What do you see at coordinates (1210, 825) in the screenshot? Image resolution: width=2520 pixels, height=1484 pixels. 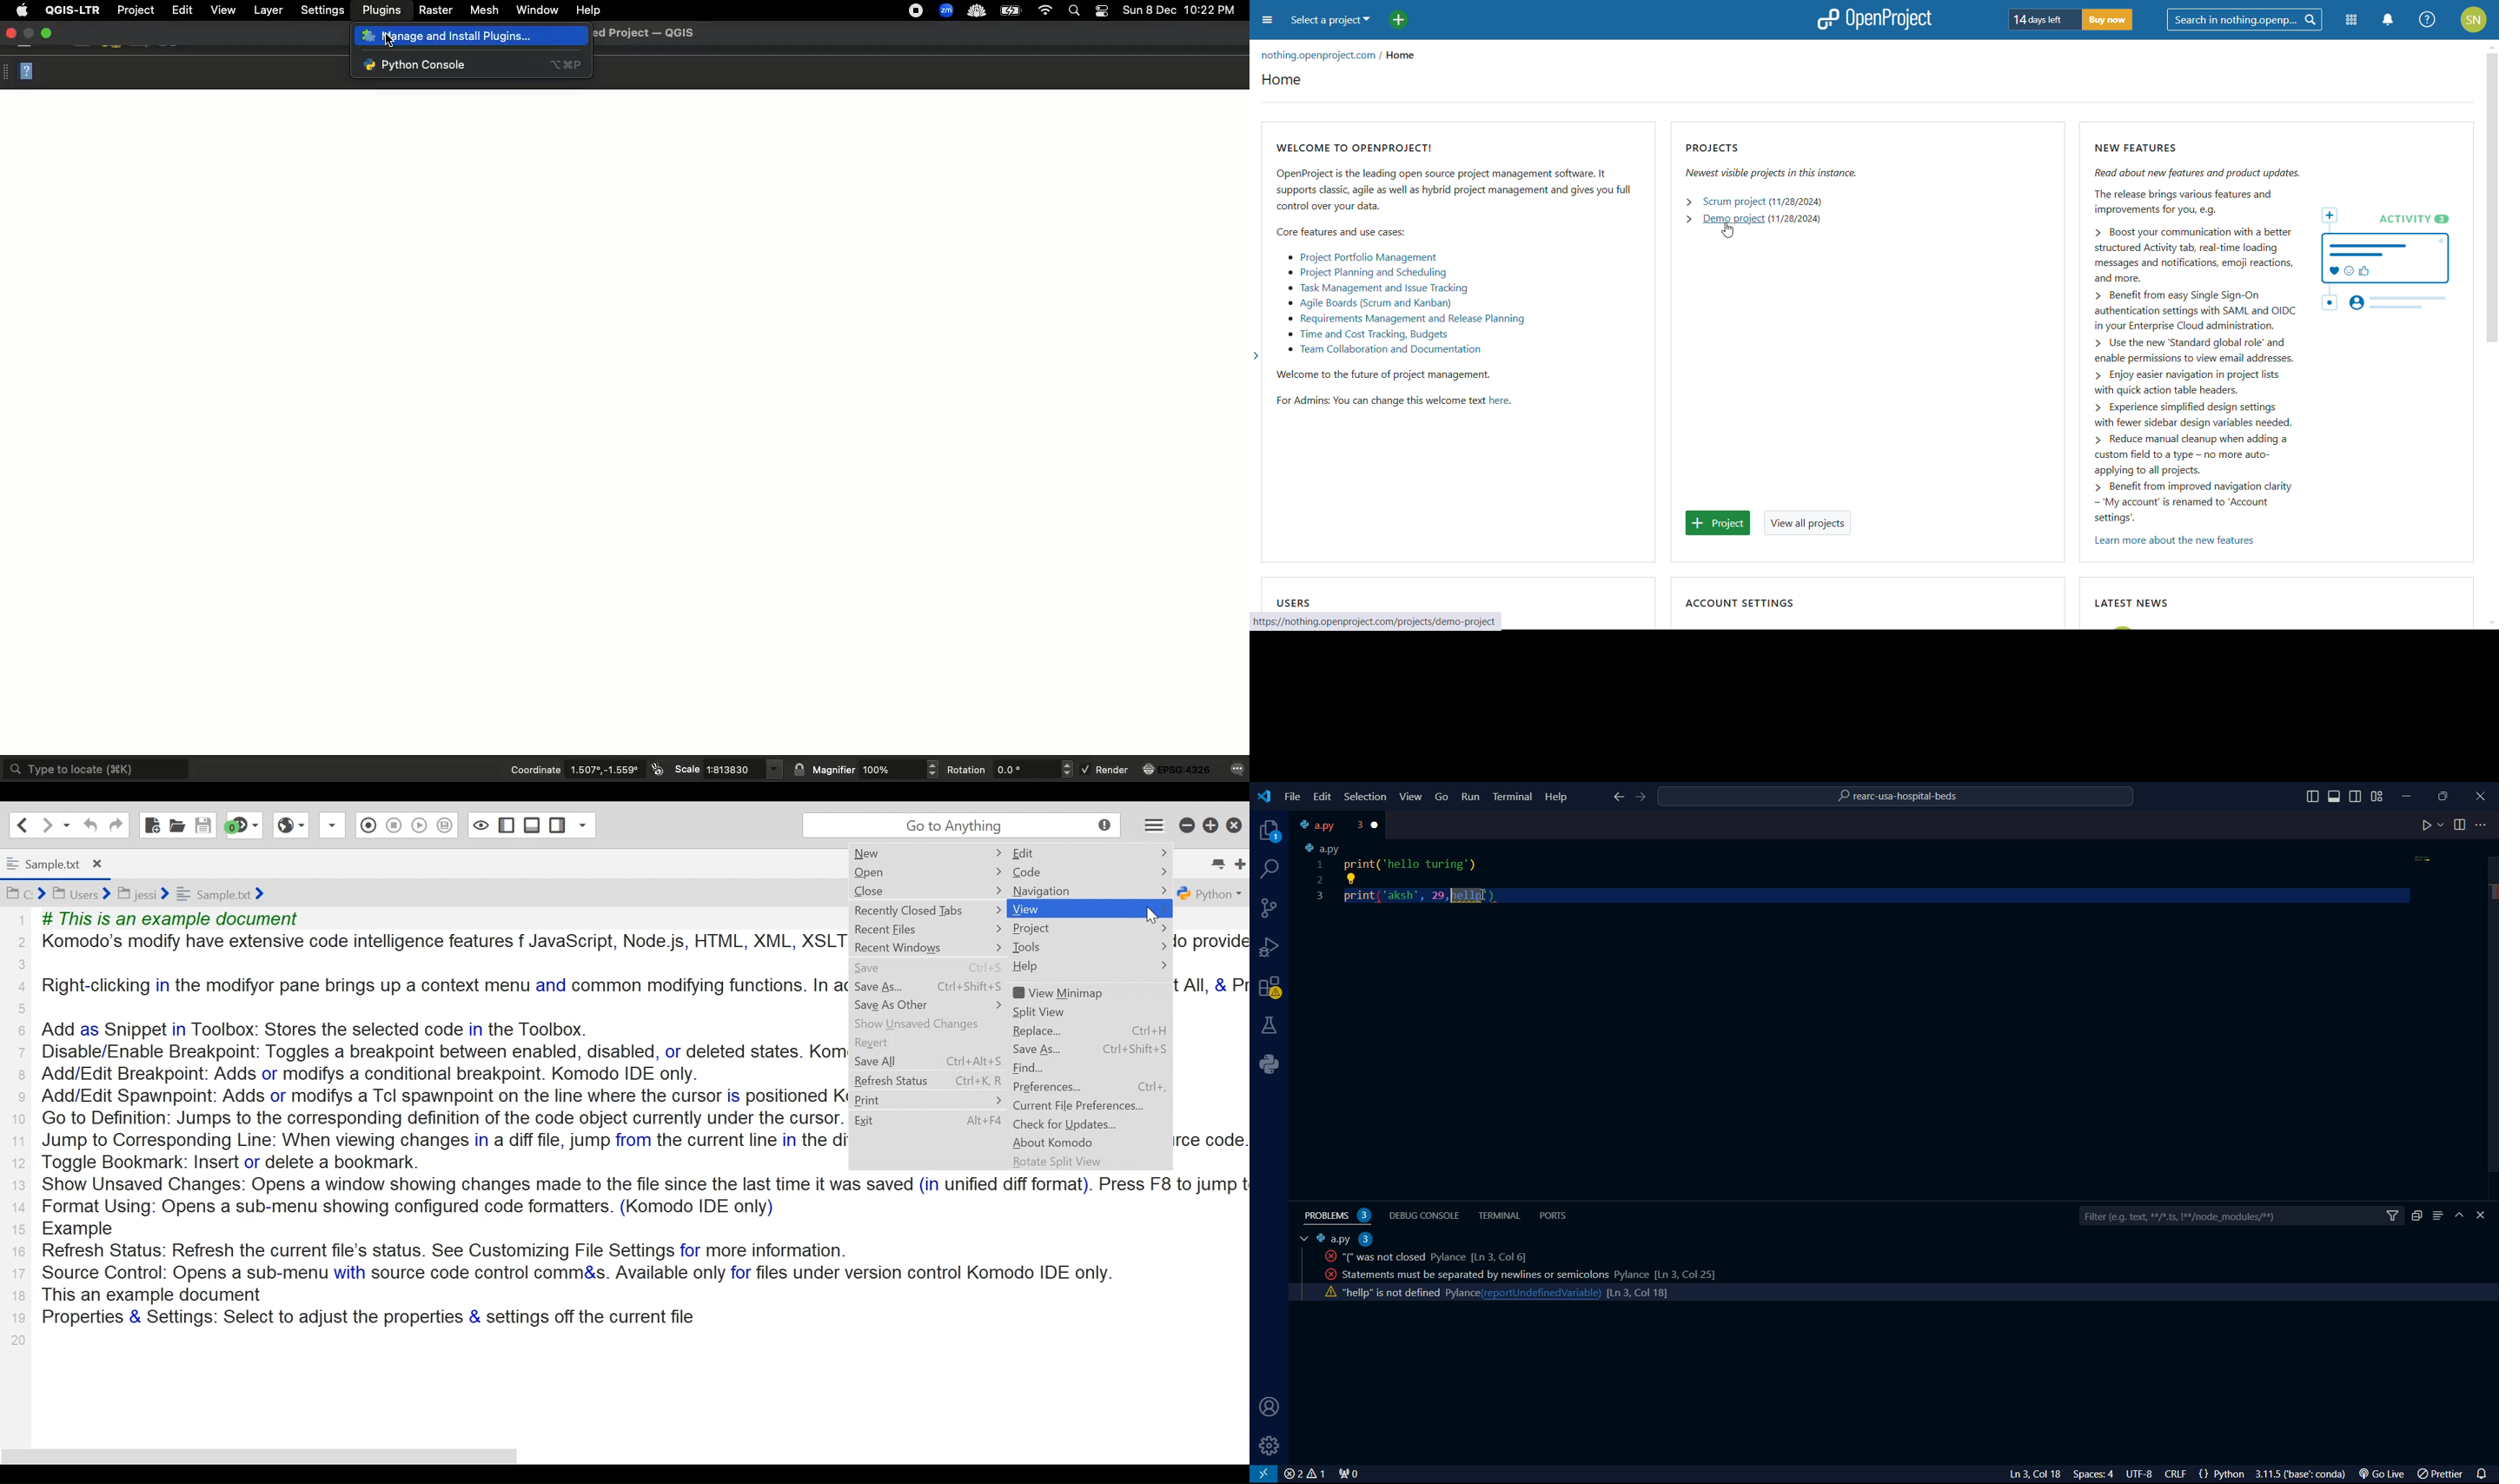 I see `Restore` at bounding box center [1210, 825].